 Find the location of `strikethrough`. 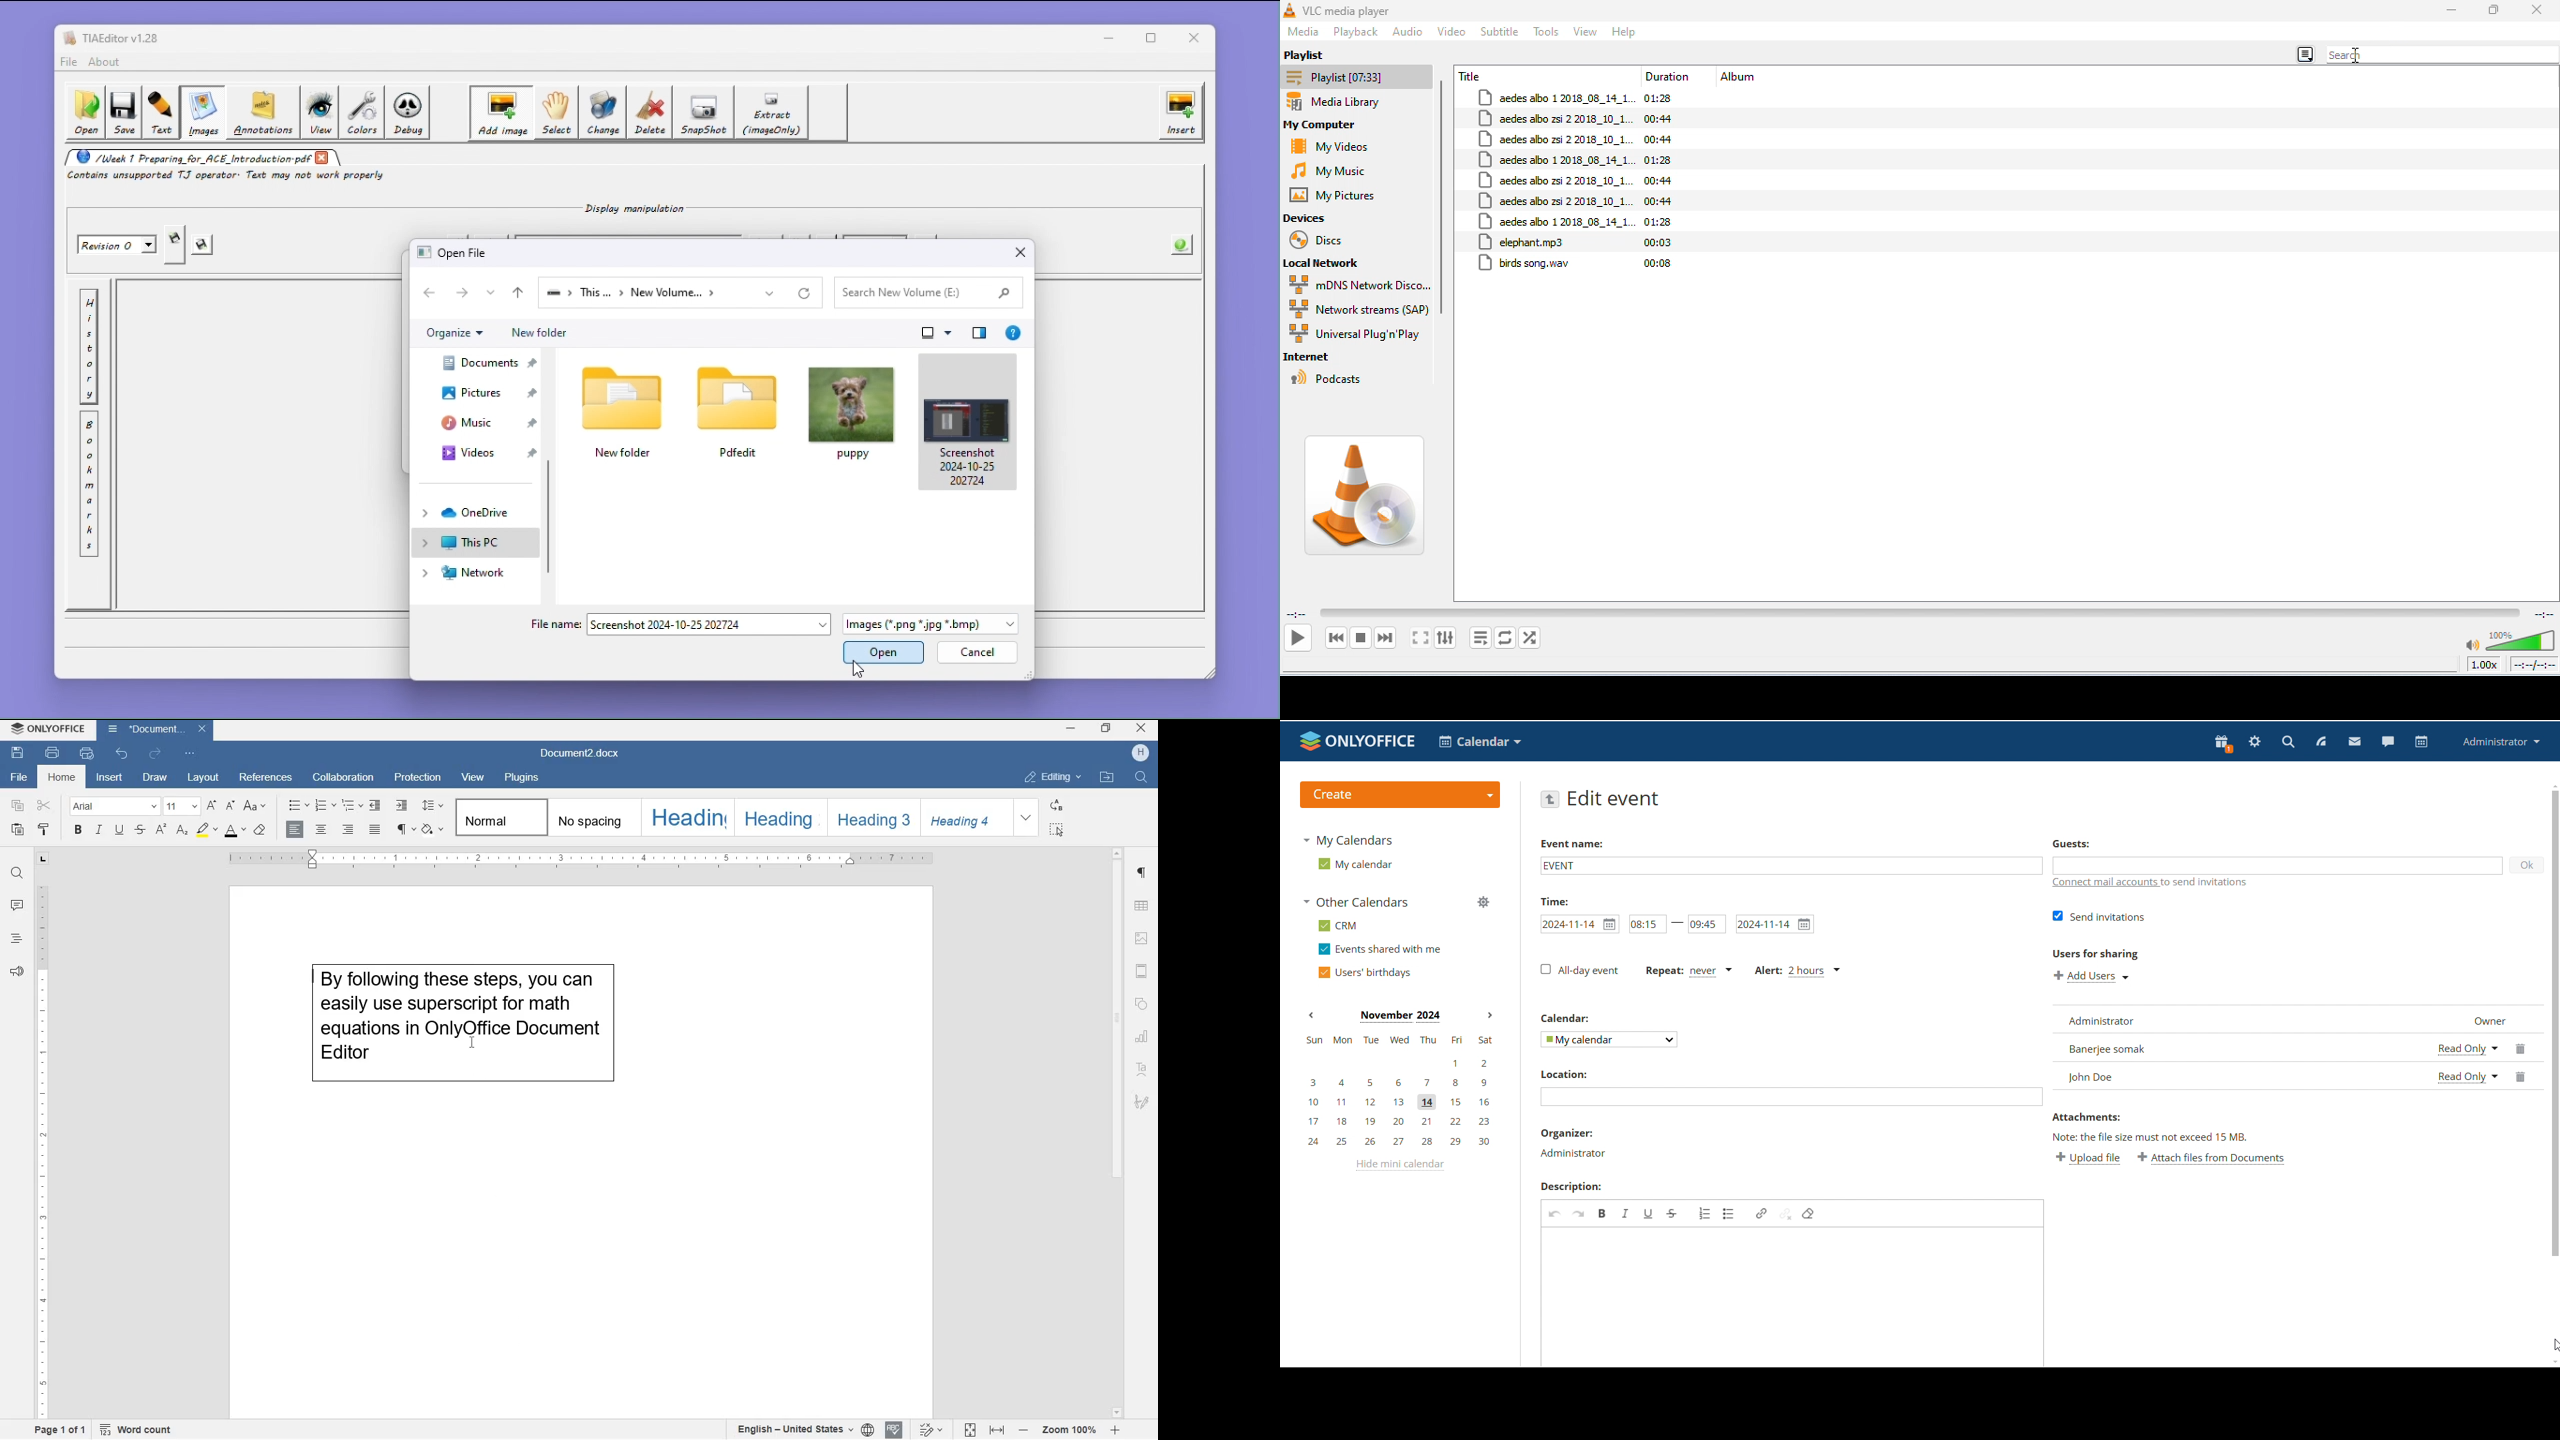

strikethrough is located at coordinates (140, 830).